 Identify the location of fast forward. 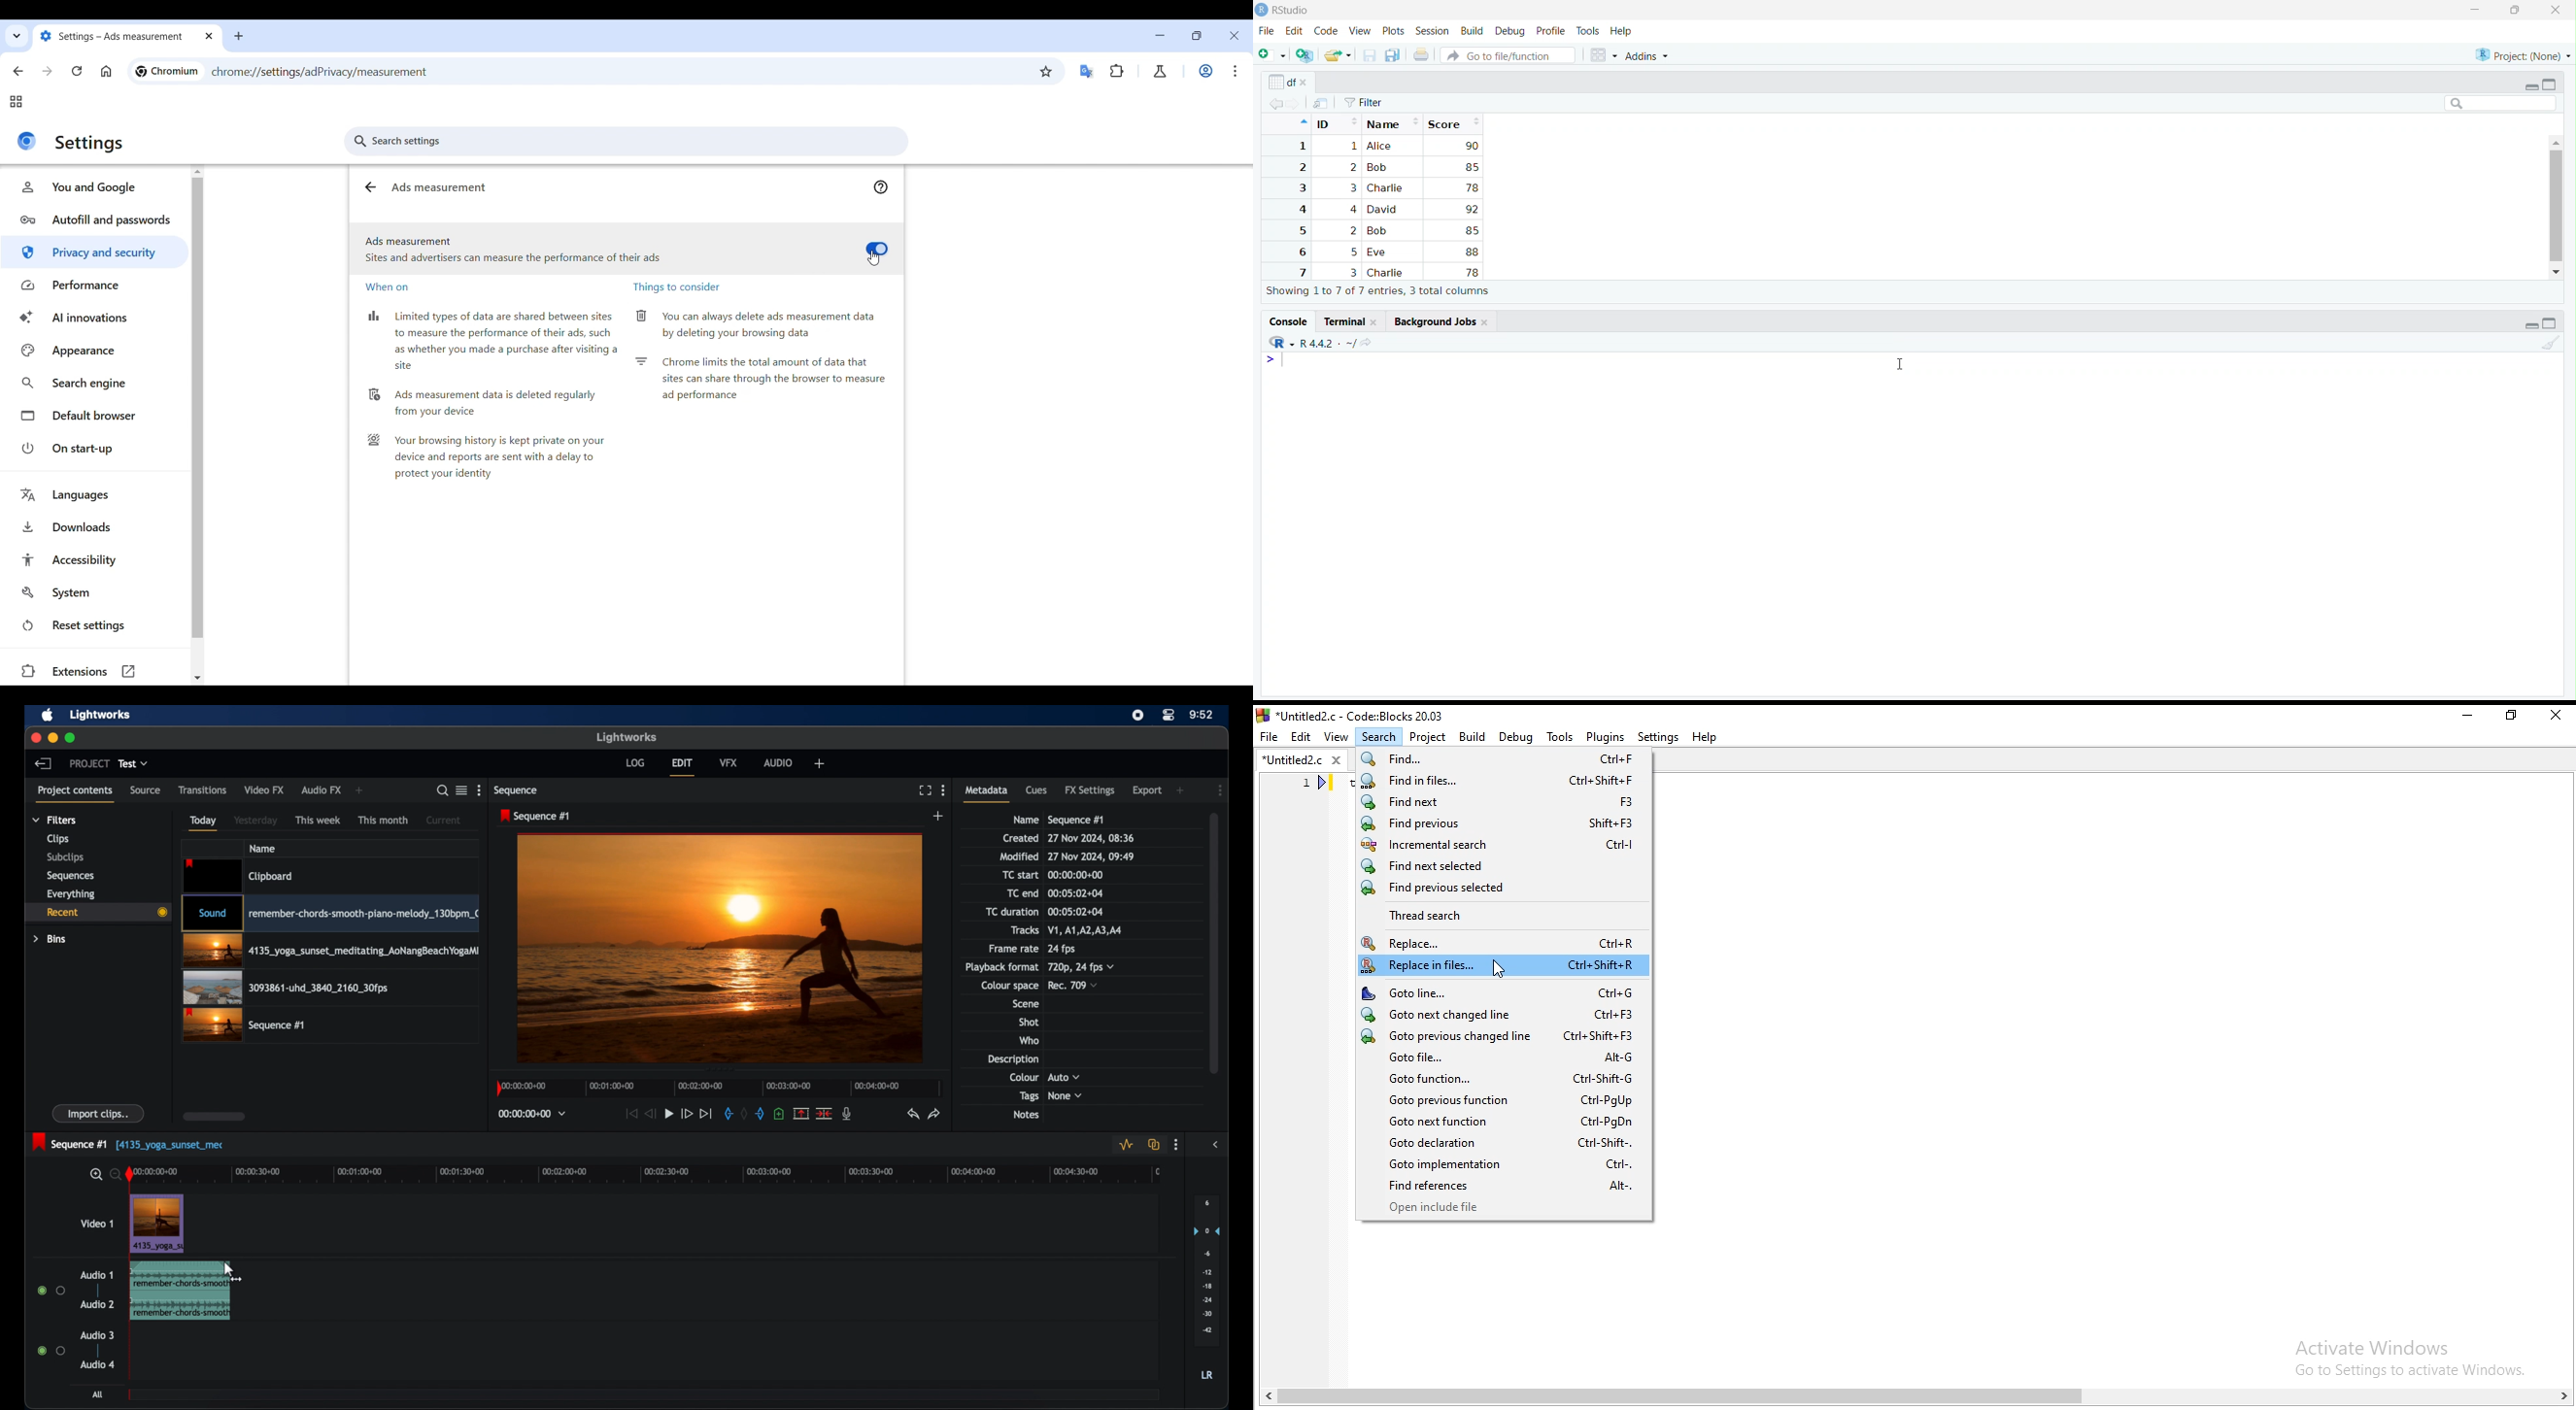
(687, 1114).